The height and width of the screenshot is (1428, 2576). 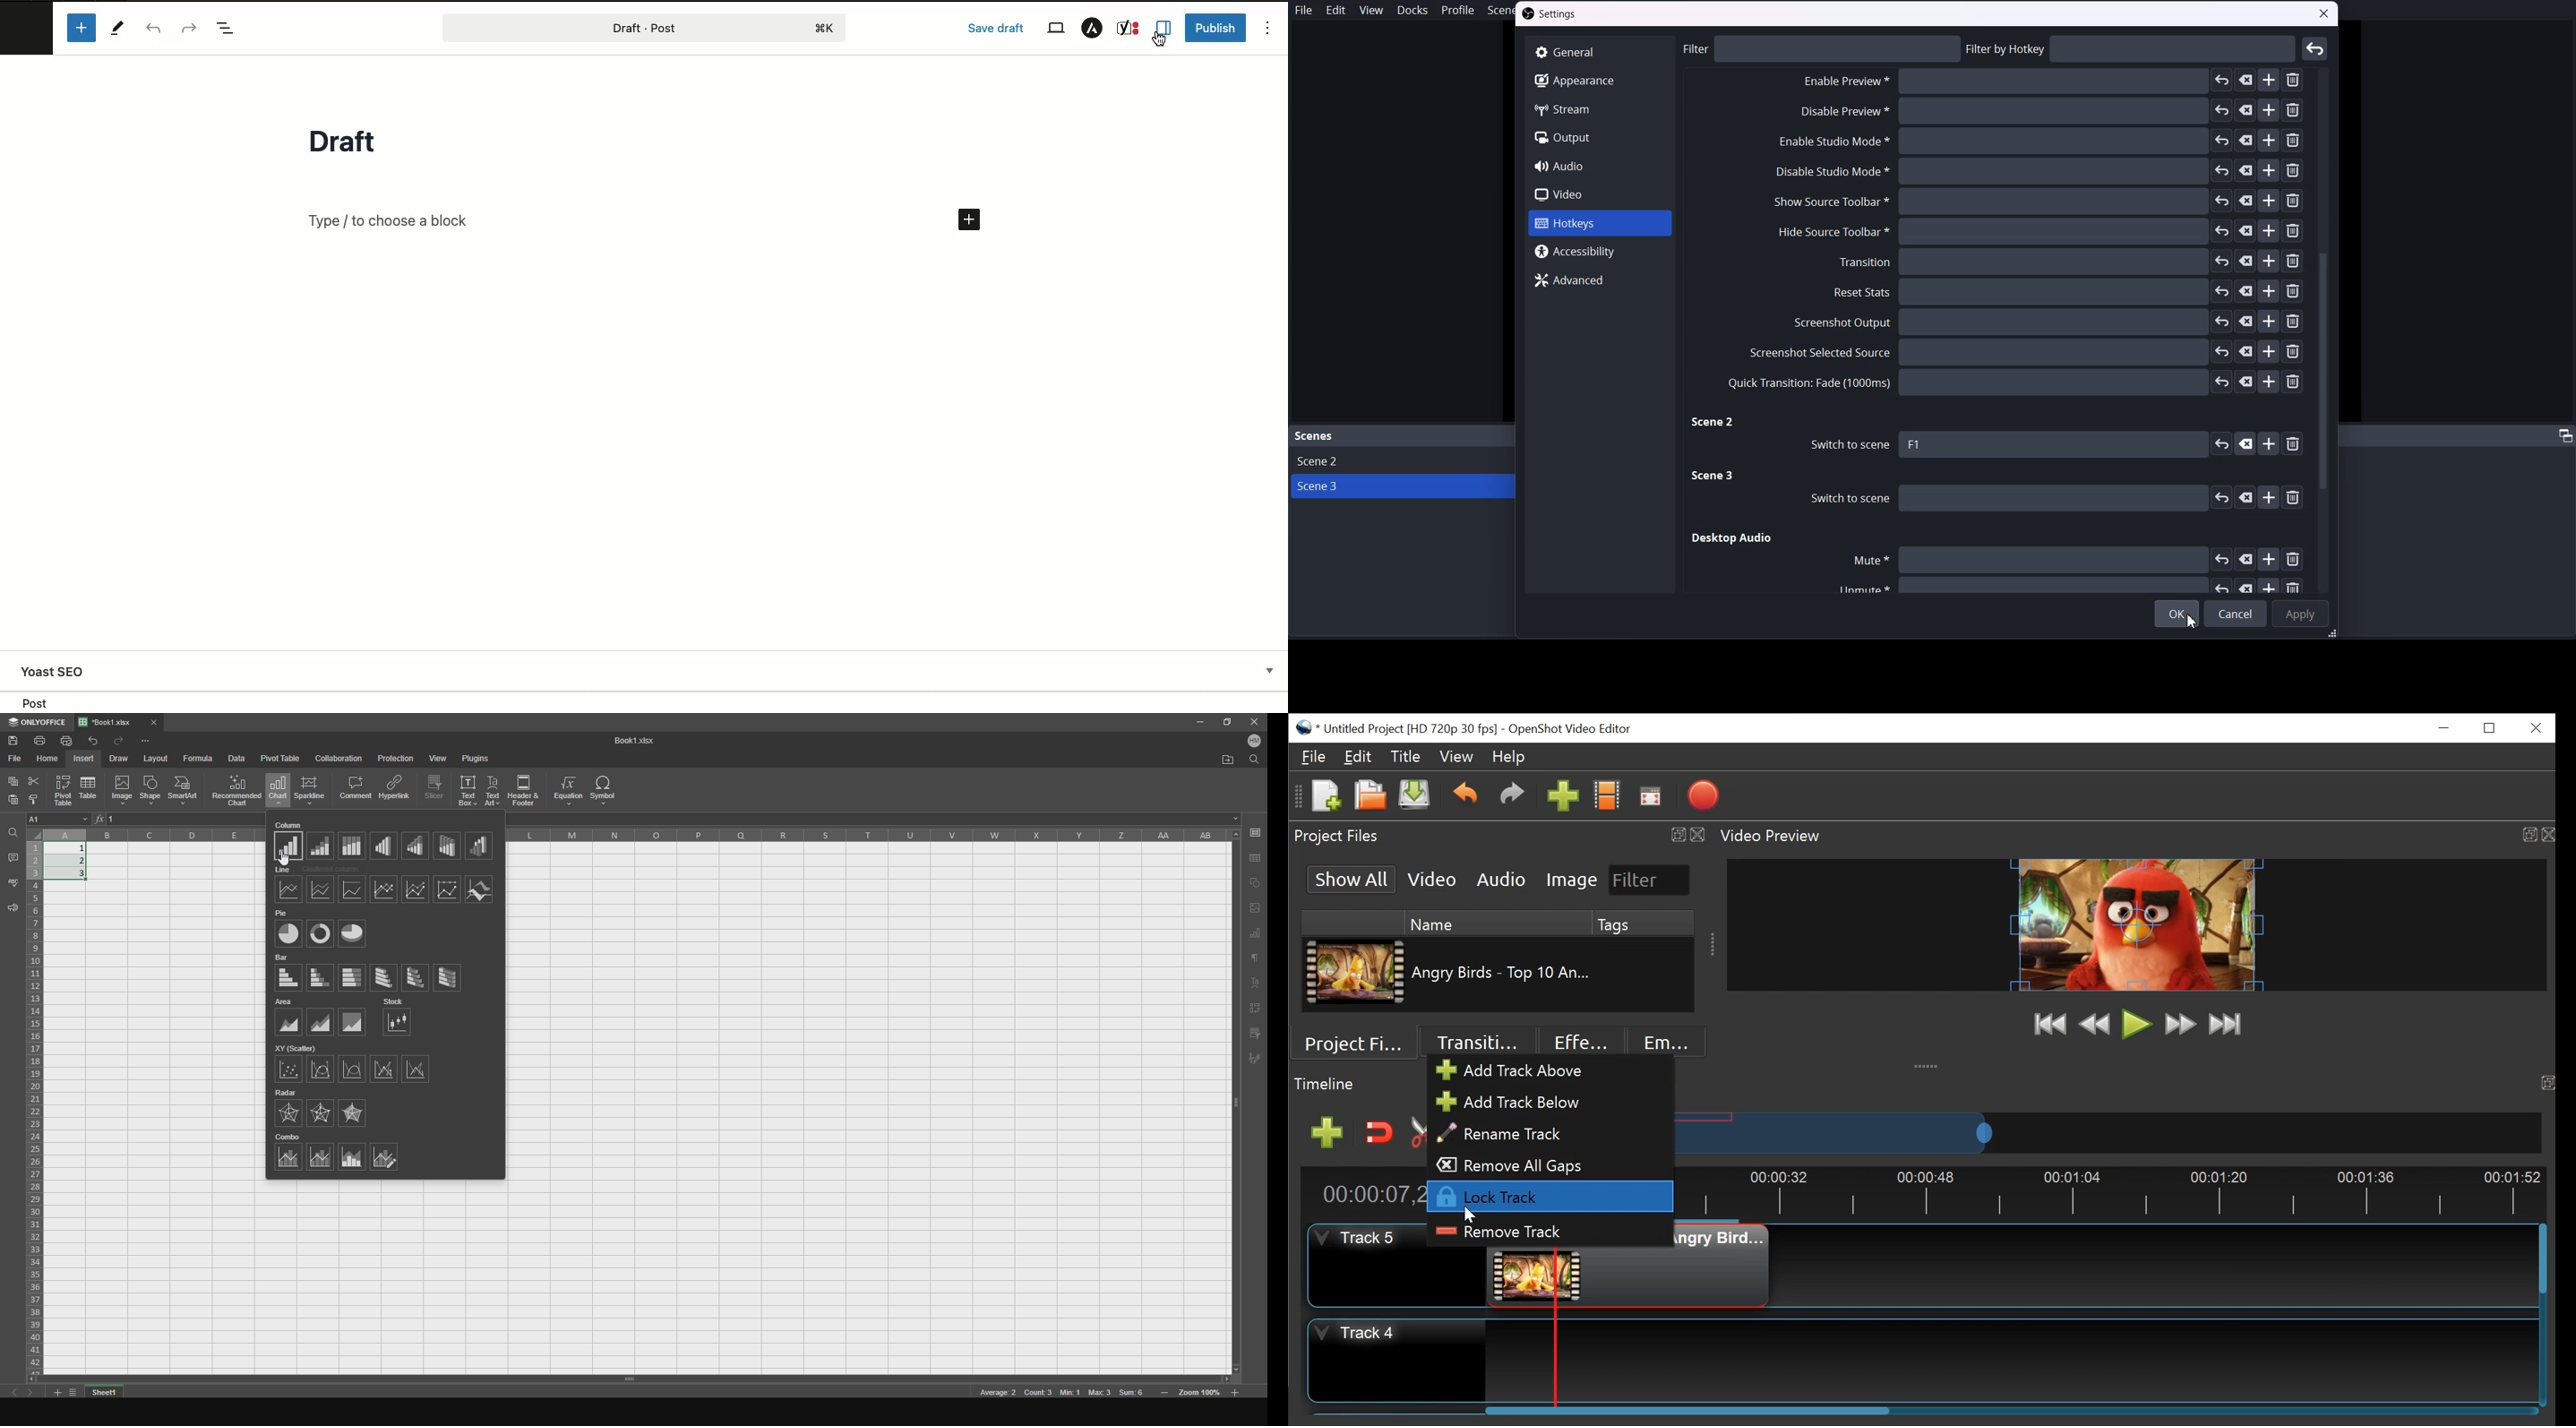 What do you see at coordinates (2075, 560) in the screenshot?
I see `mute` at bounding box center [2075, 560].